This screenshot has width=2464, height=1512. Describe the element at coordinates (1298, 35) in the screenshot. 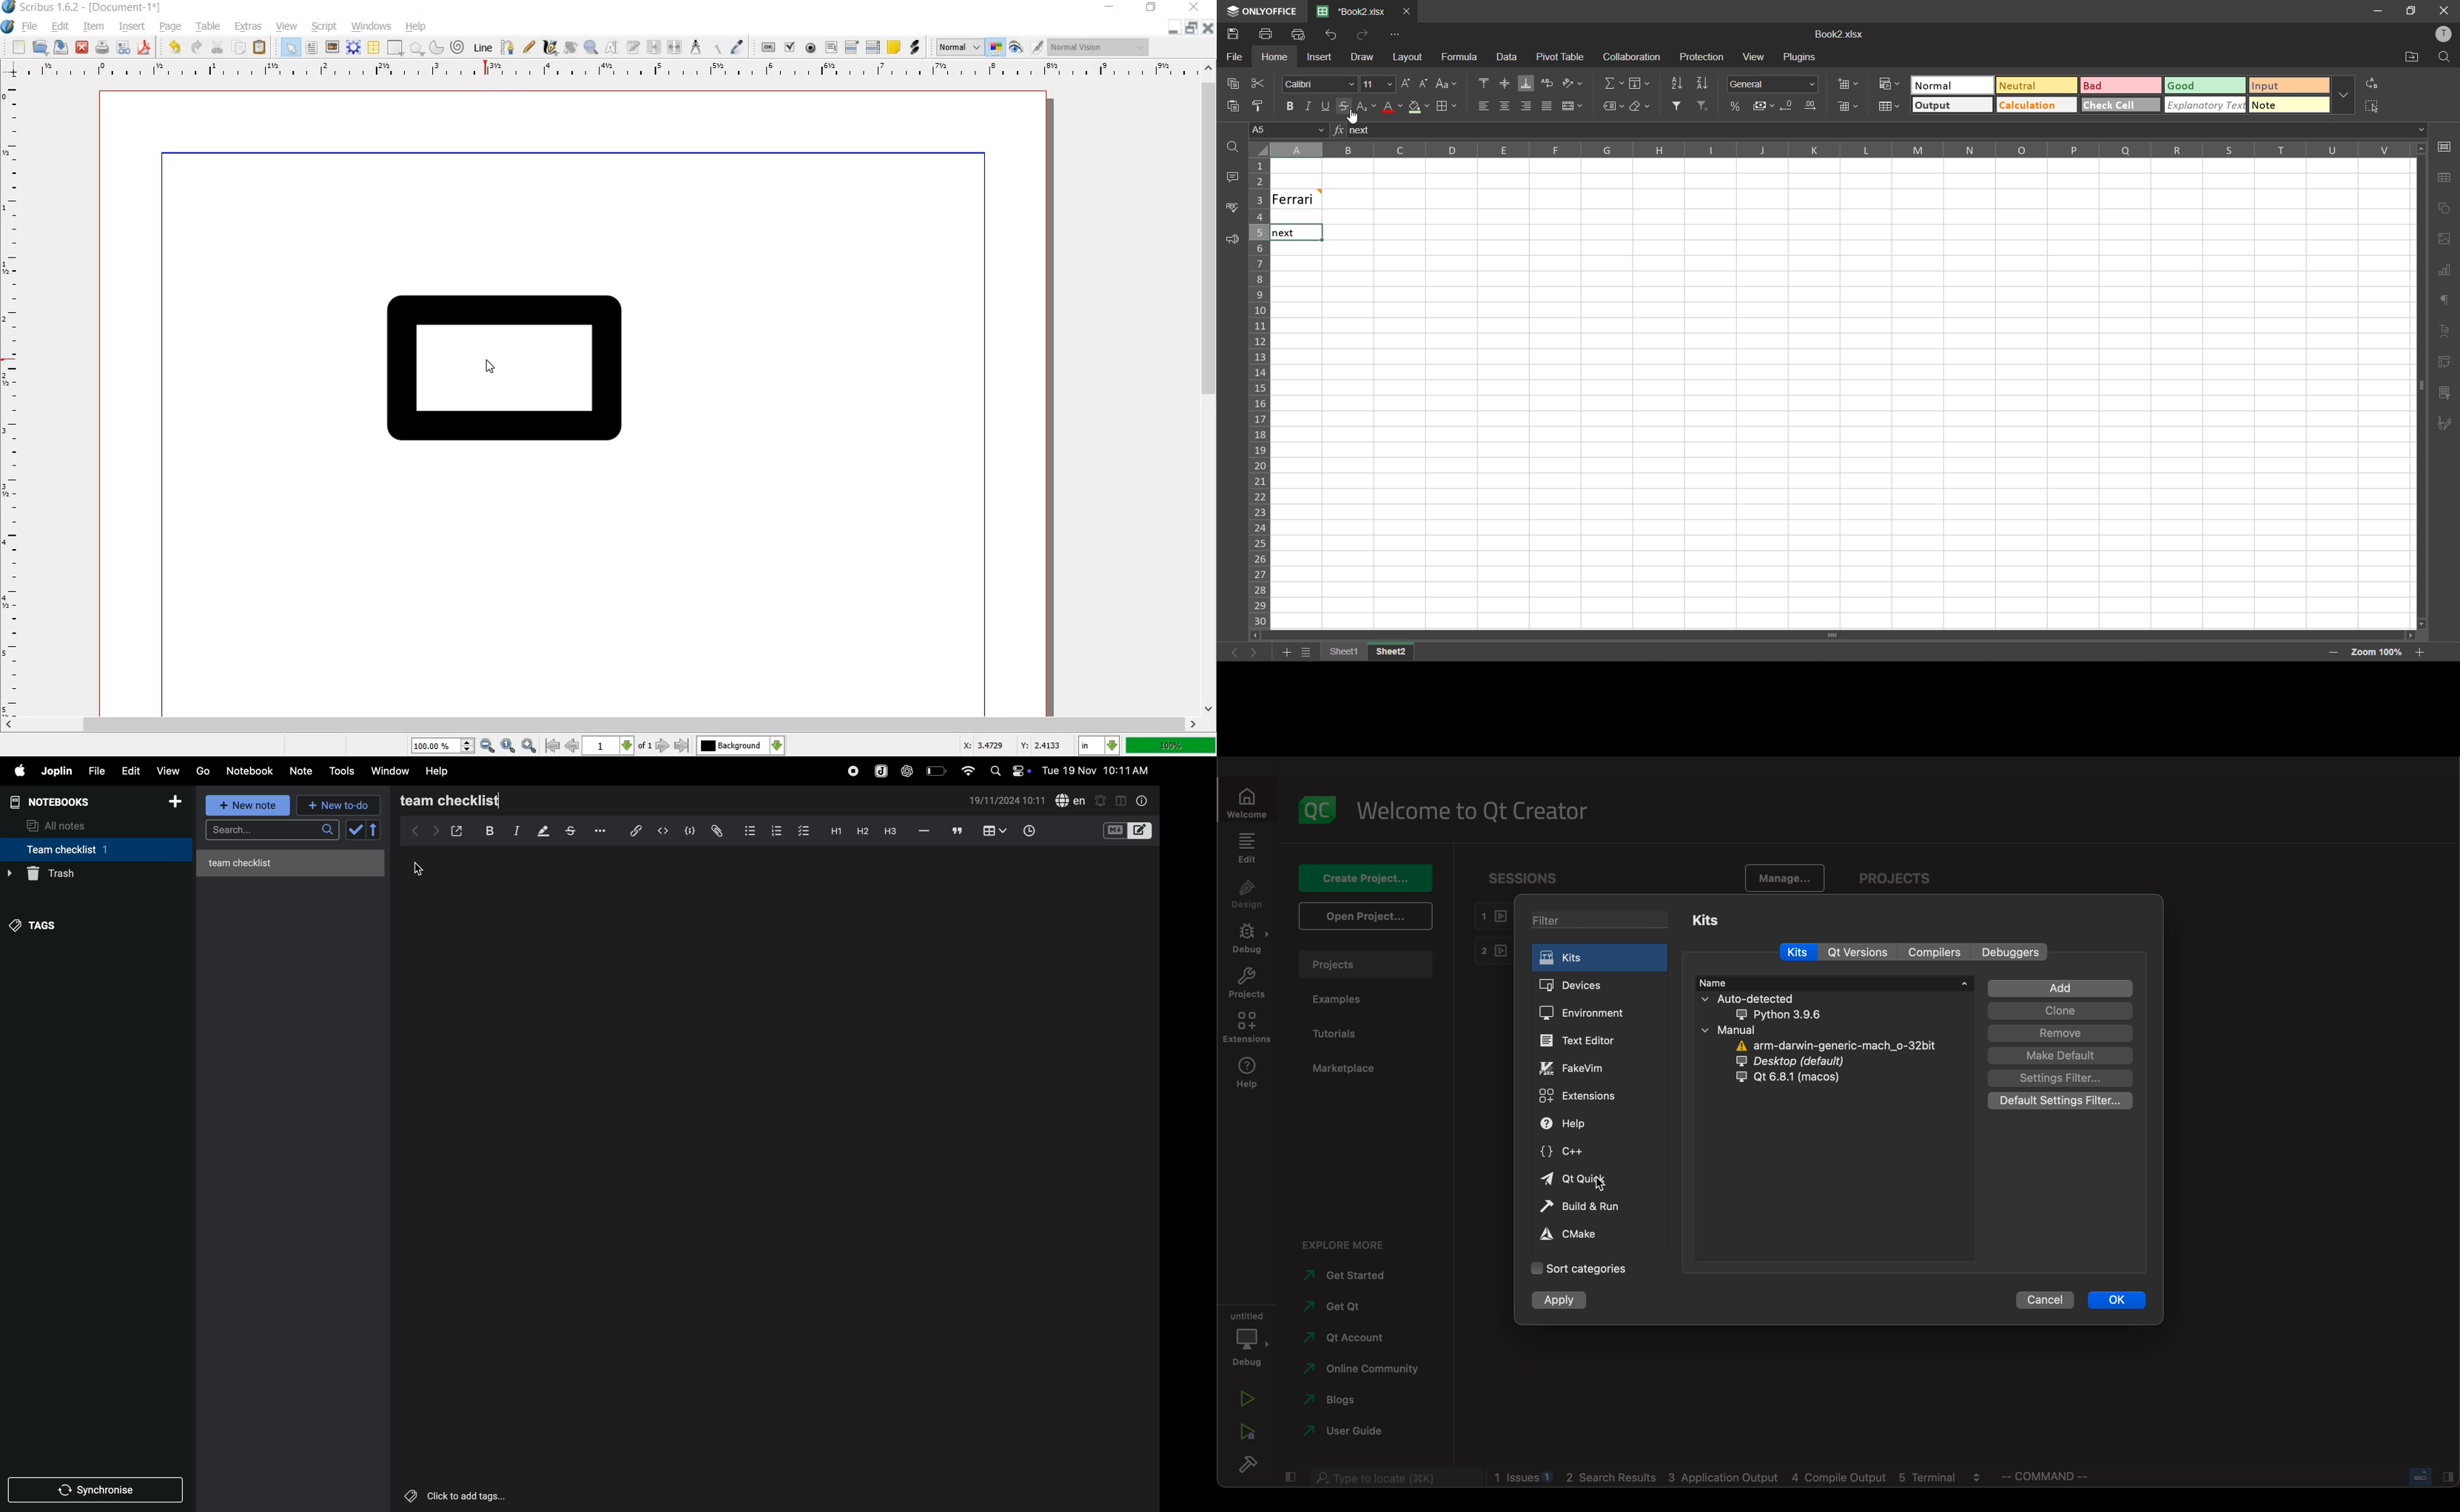

I see `quick print` at that location.